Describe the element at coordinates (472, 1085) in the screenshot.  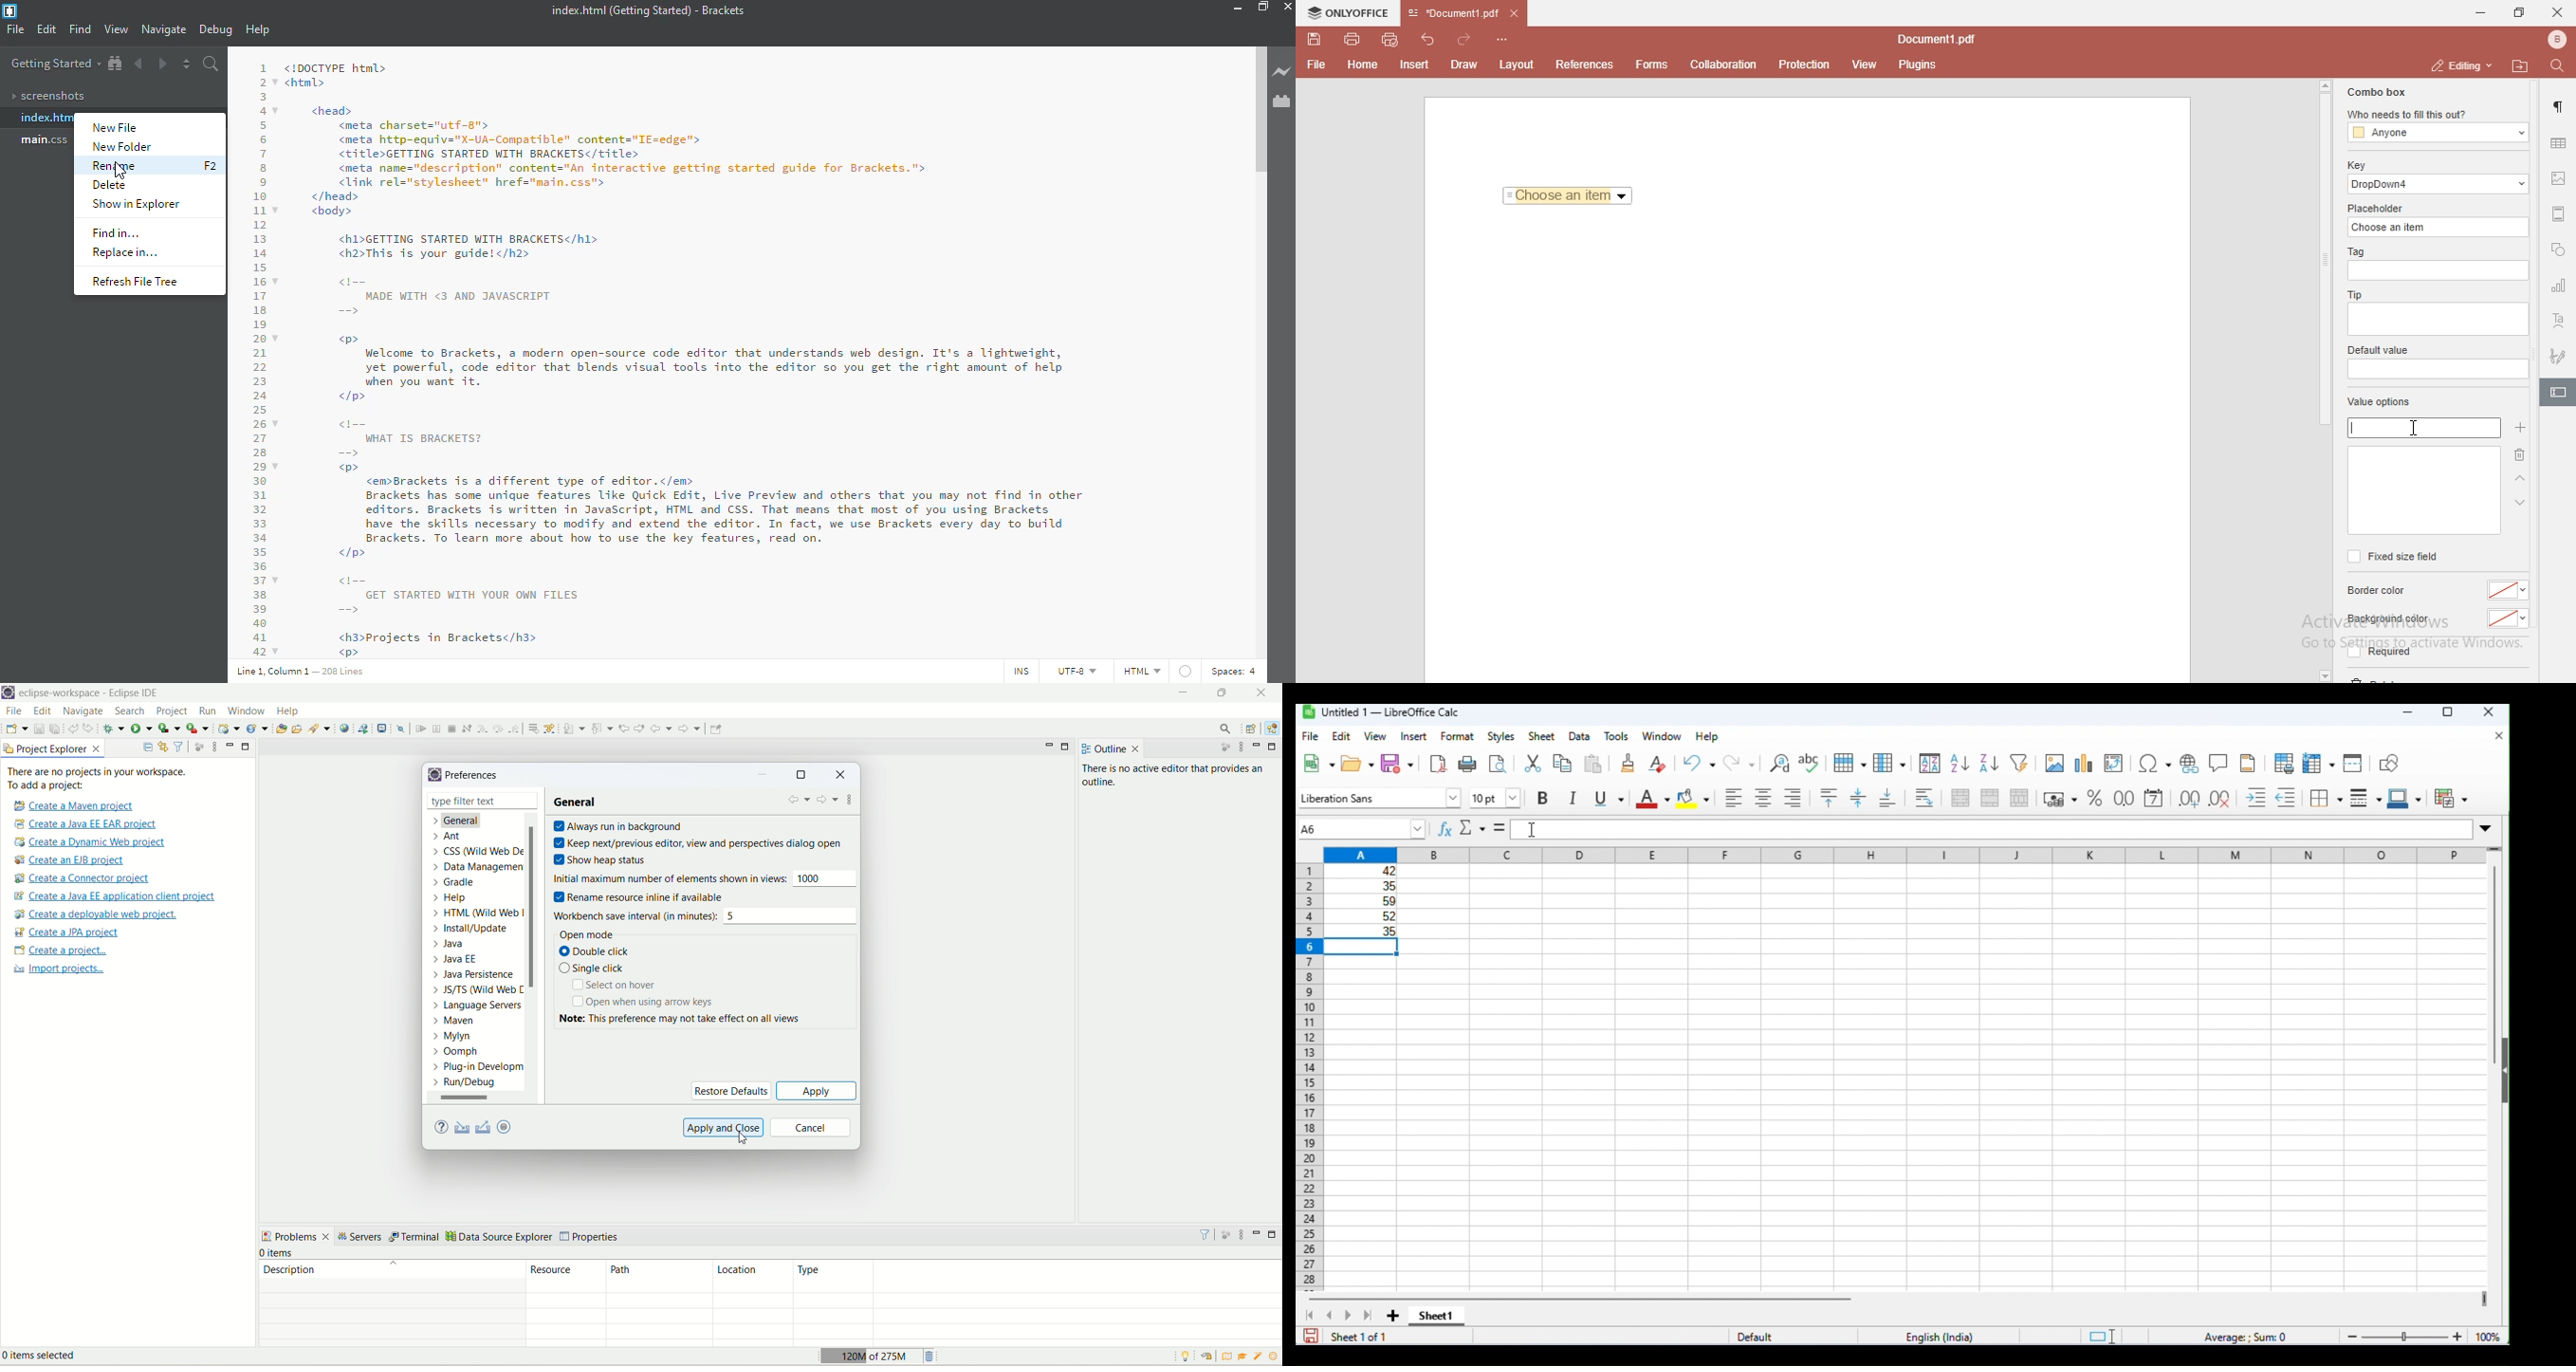
I see `run/debug` at that location.